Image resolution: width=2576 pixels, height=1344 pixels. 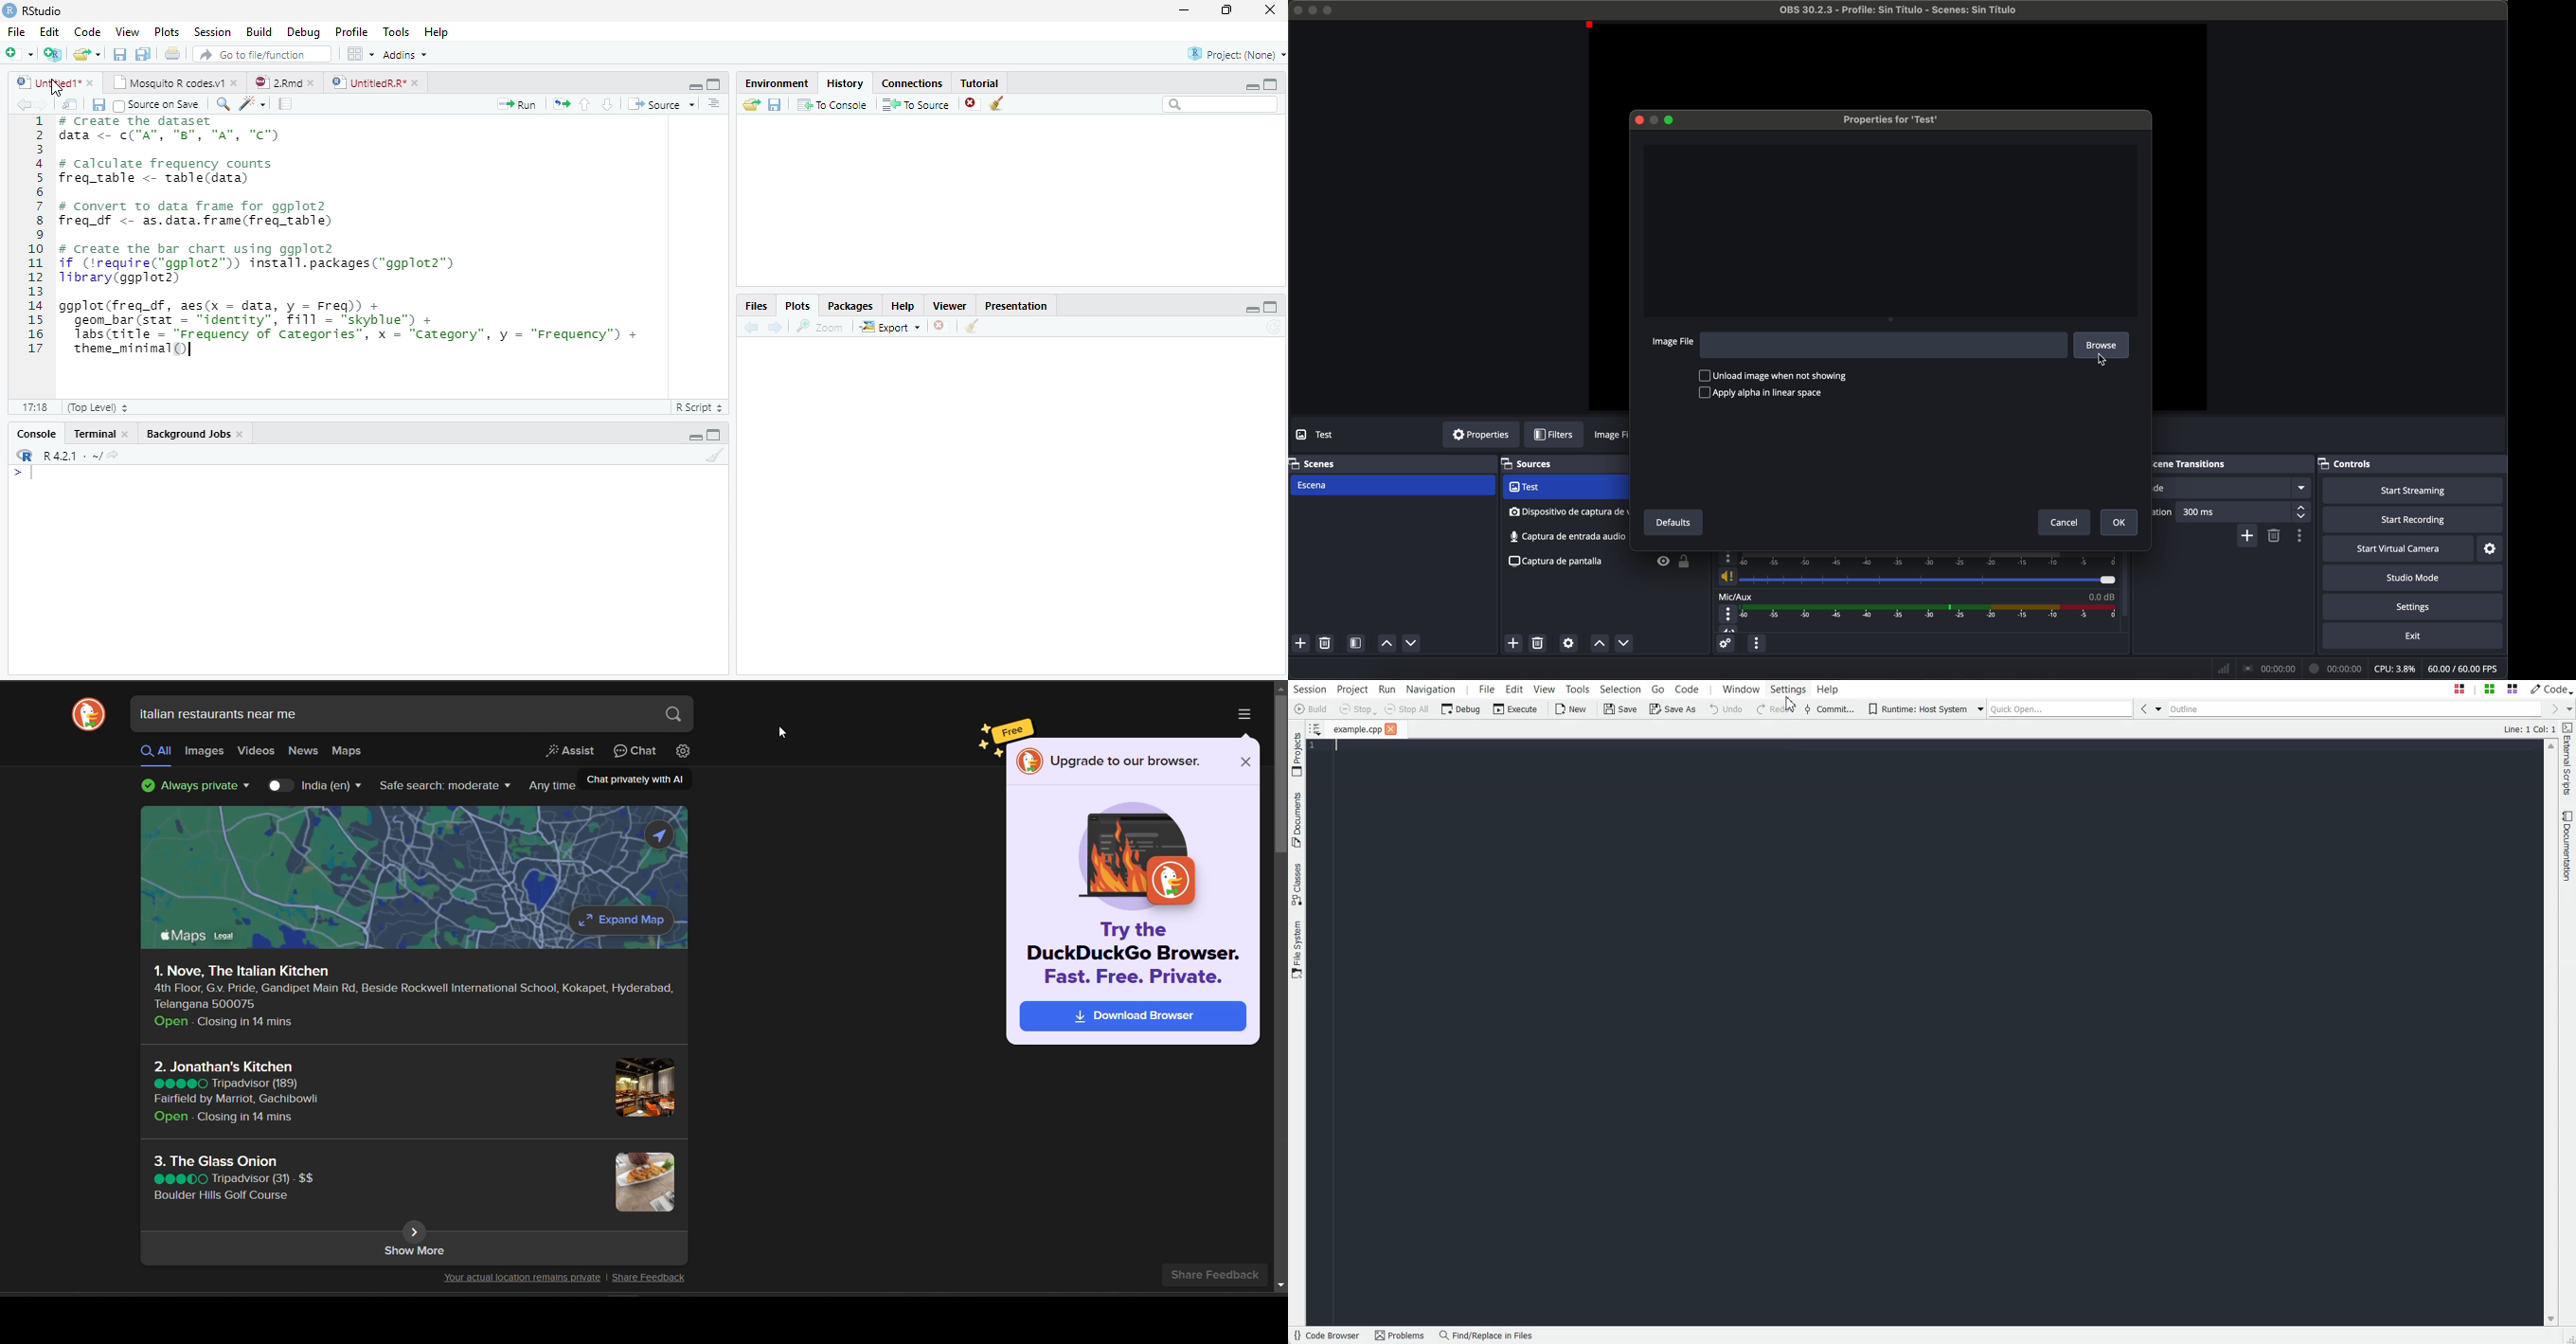 What do you see at coordinates (1332, 746) in the screenshot?
I see `Text Cursor` at bounding box center [1332, 746].